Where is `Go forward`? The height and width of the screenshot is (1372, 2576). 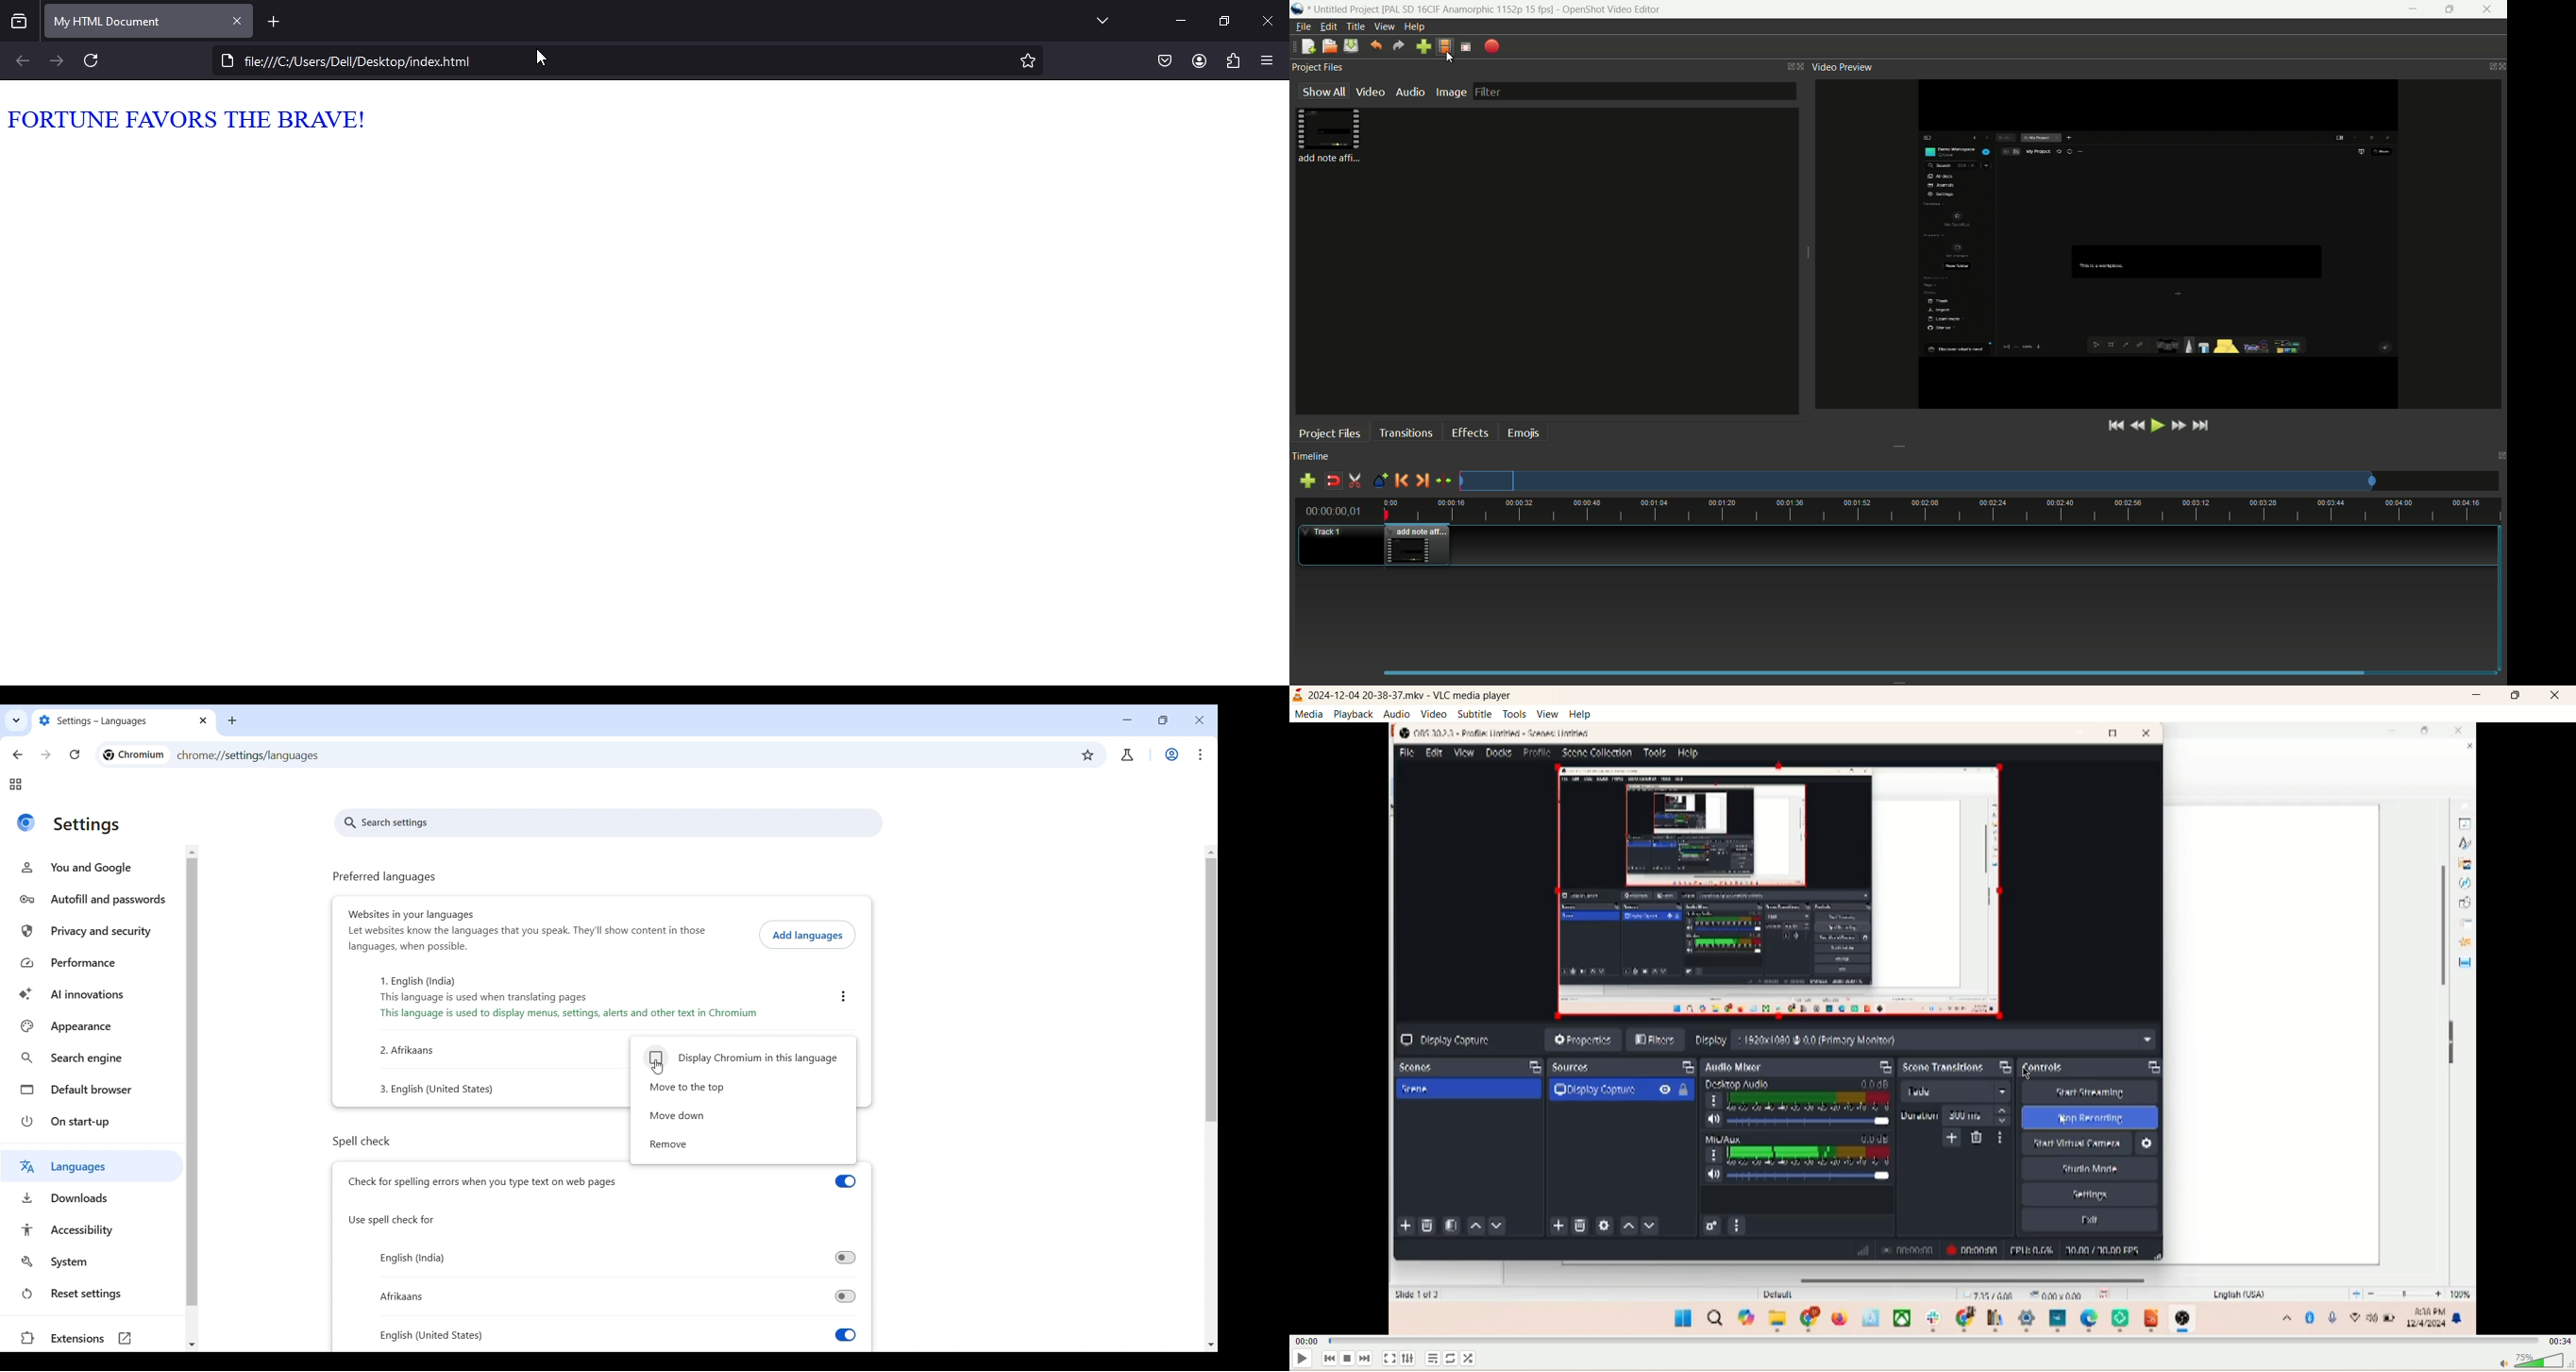
Go forward is located at coordinates (45, 755).